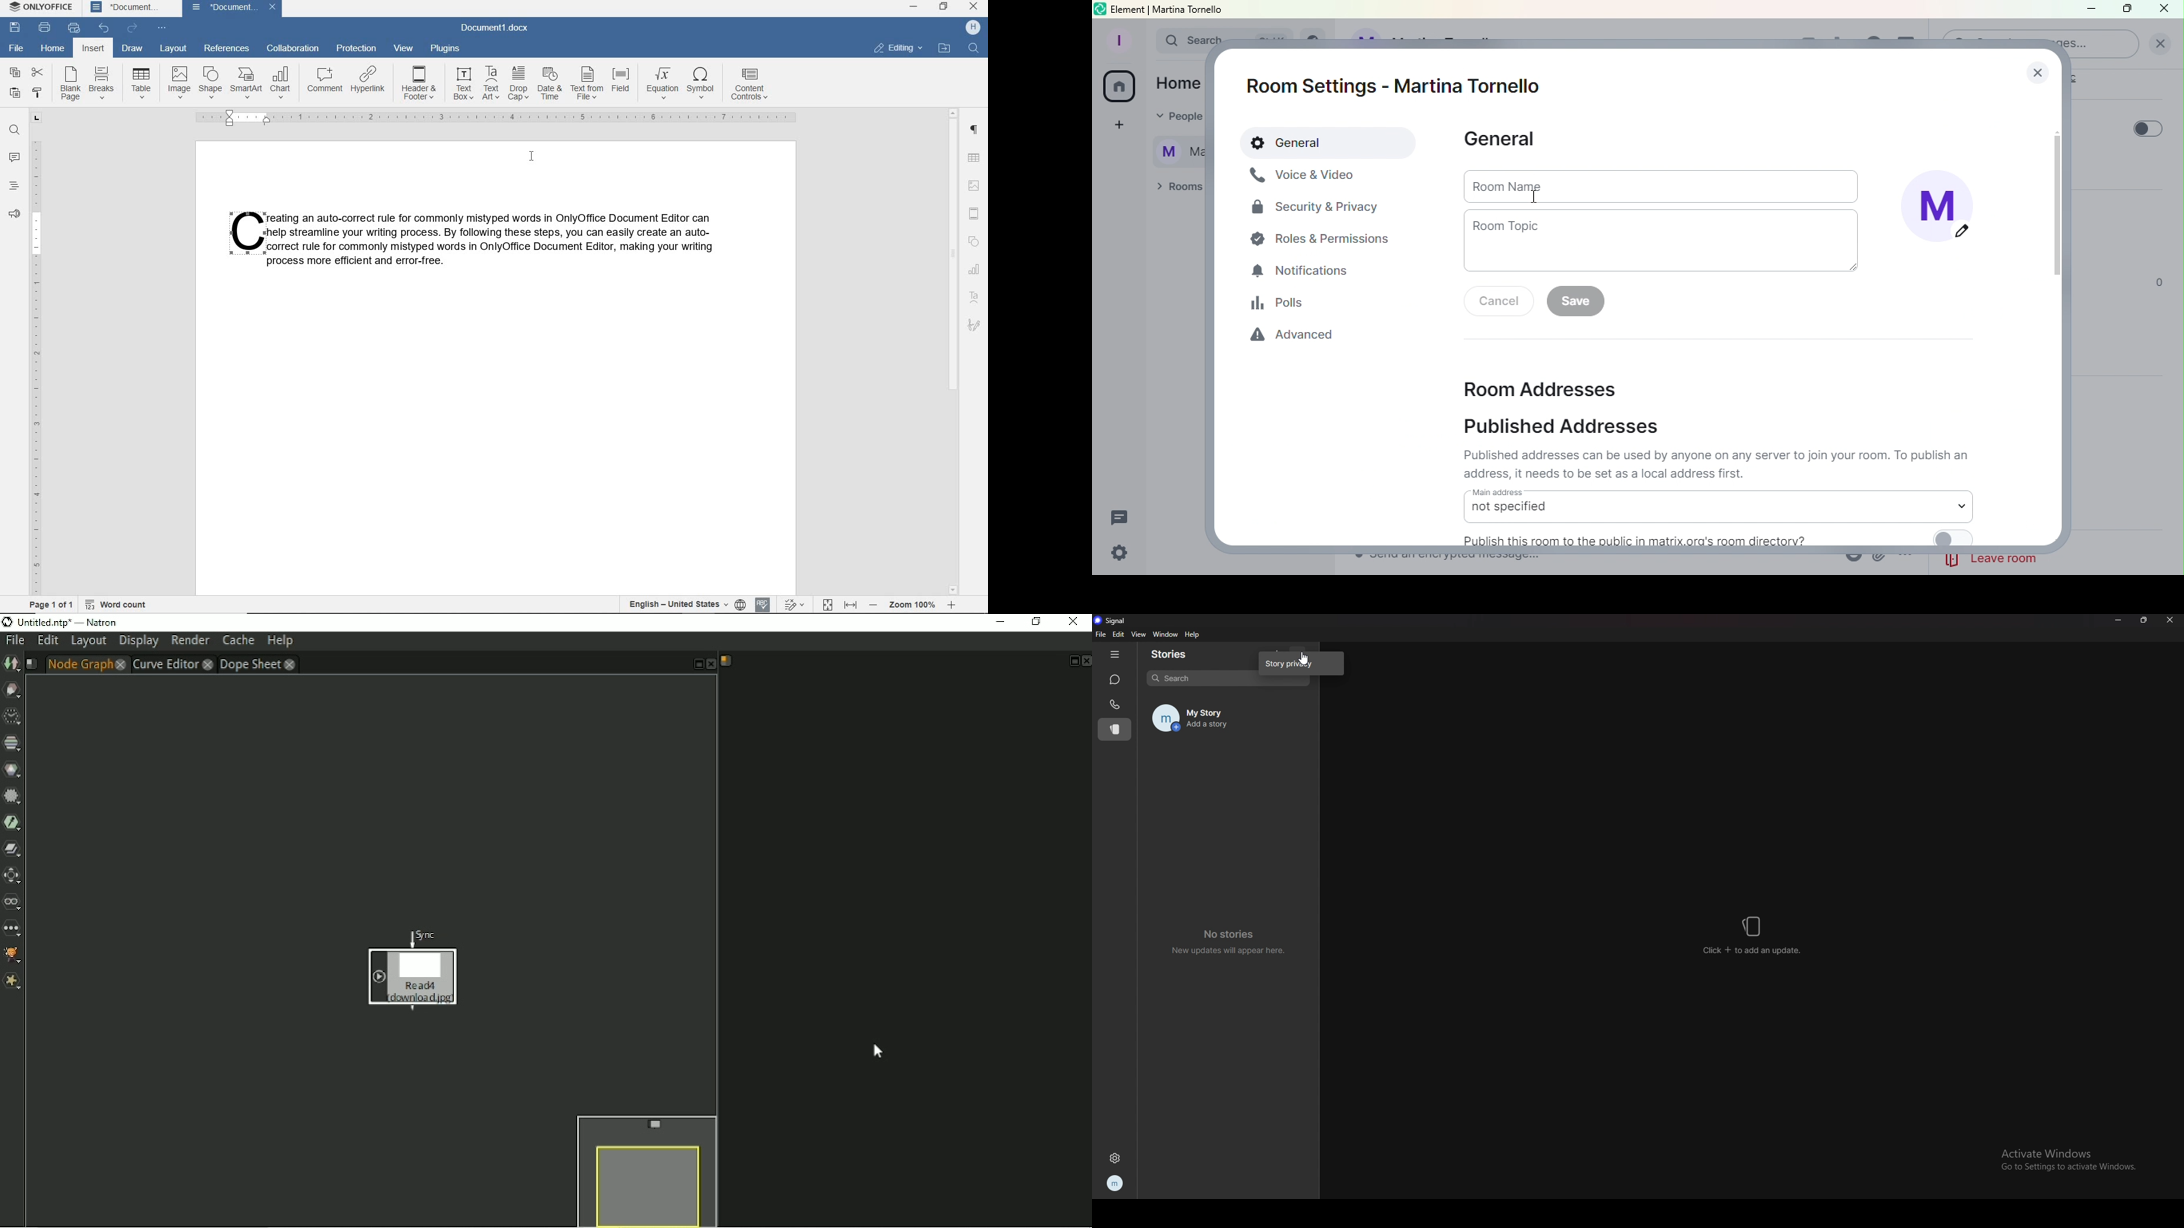 Image resolution: width=2184 pixels, height=1232 pixels. What do you see at coordinates (446, 49) in the screenshot?
I see `plugins` at bounding box center [446, 49].